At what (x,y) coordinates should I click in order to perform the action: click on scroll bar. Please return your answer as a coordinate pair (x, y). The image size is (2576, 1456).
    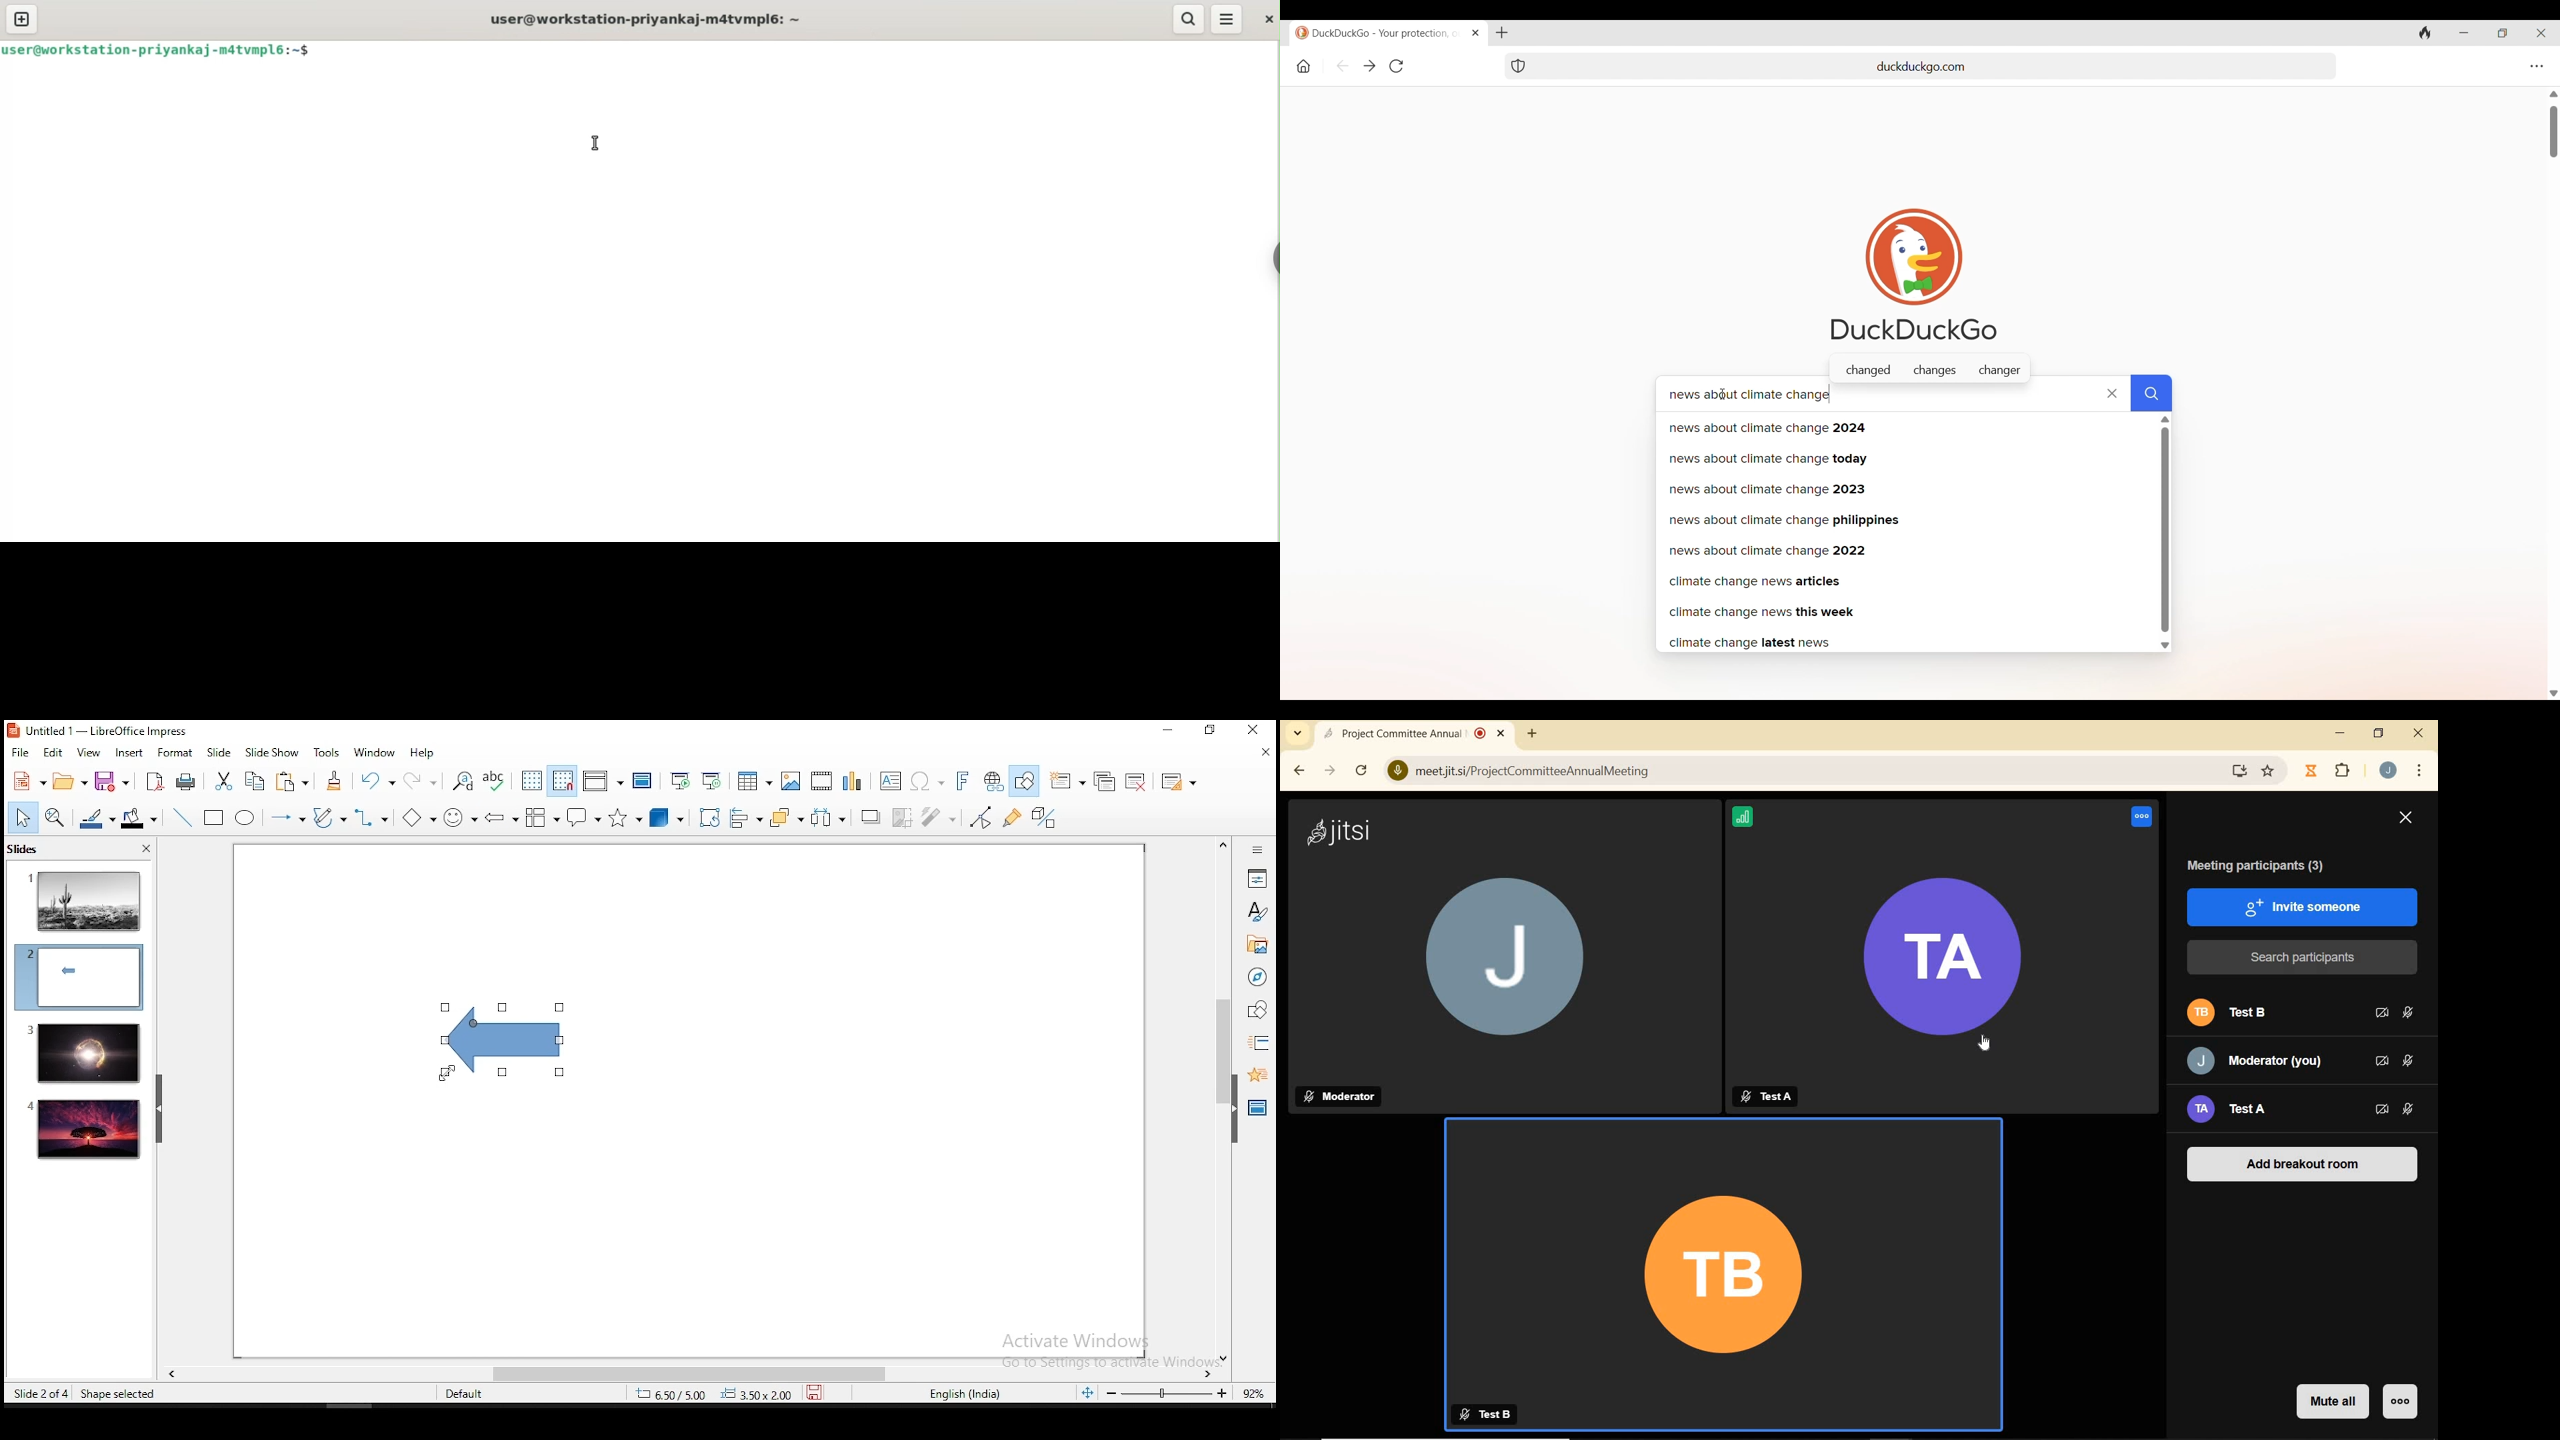
    Looking at the image, I should click on (1220, 1100).